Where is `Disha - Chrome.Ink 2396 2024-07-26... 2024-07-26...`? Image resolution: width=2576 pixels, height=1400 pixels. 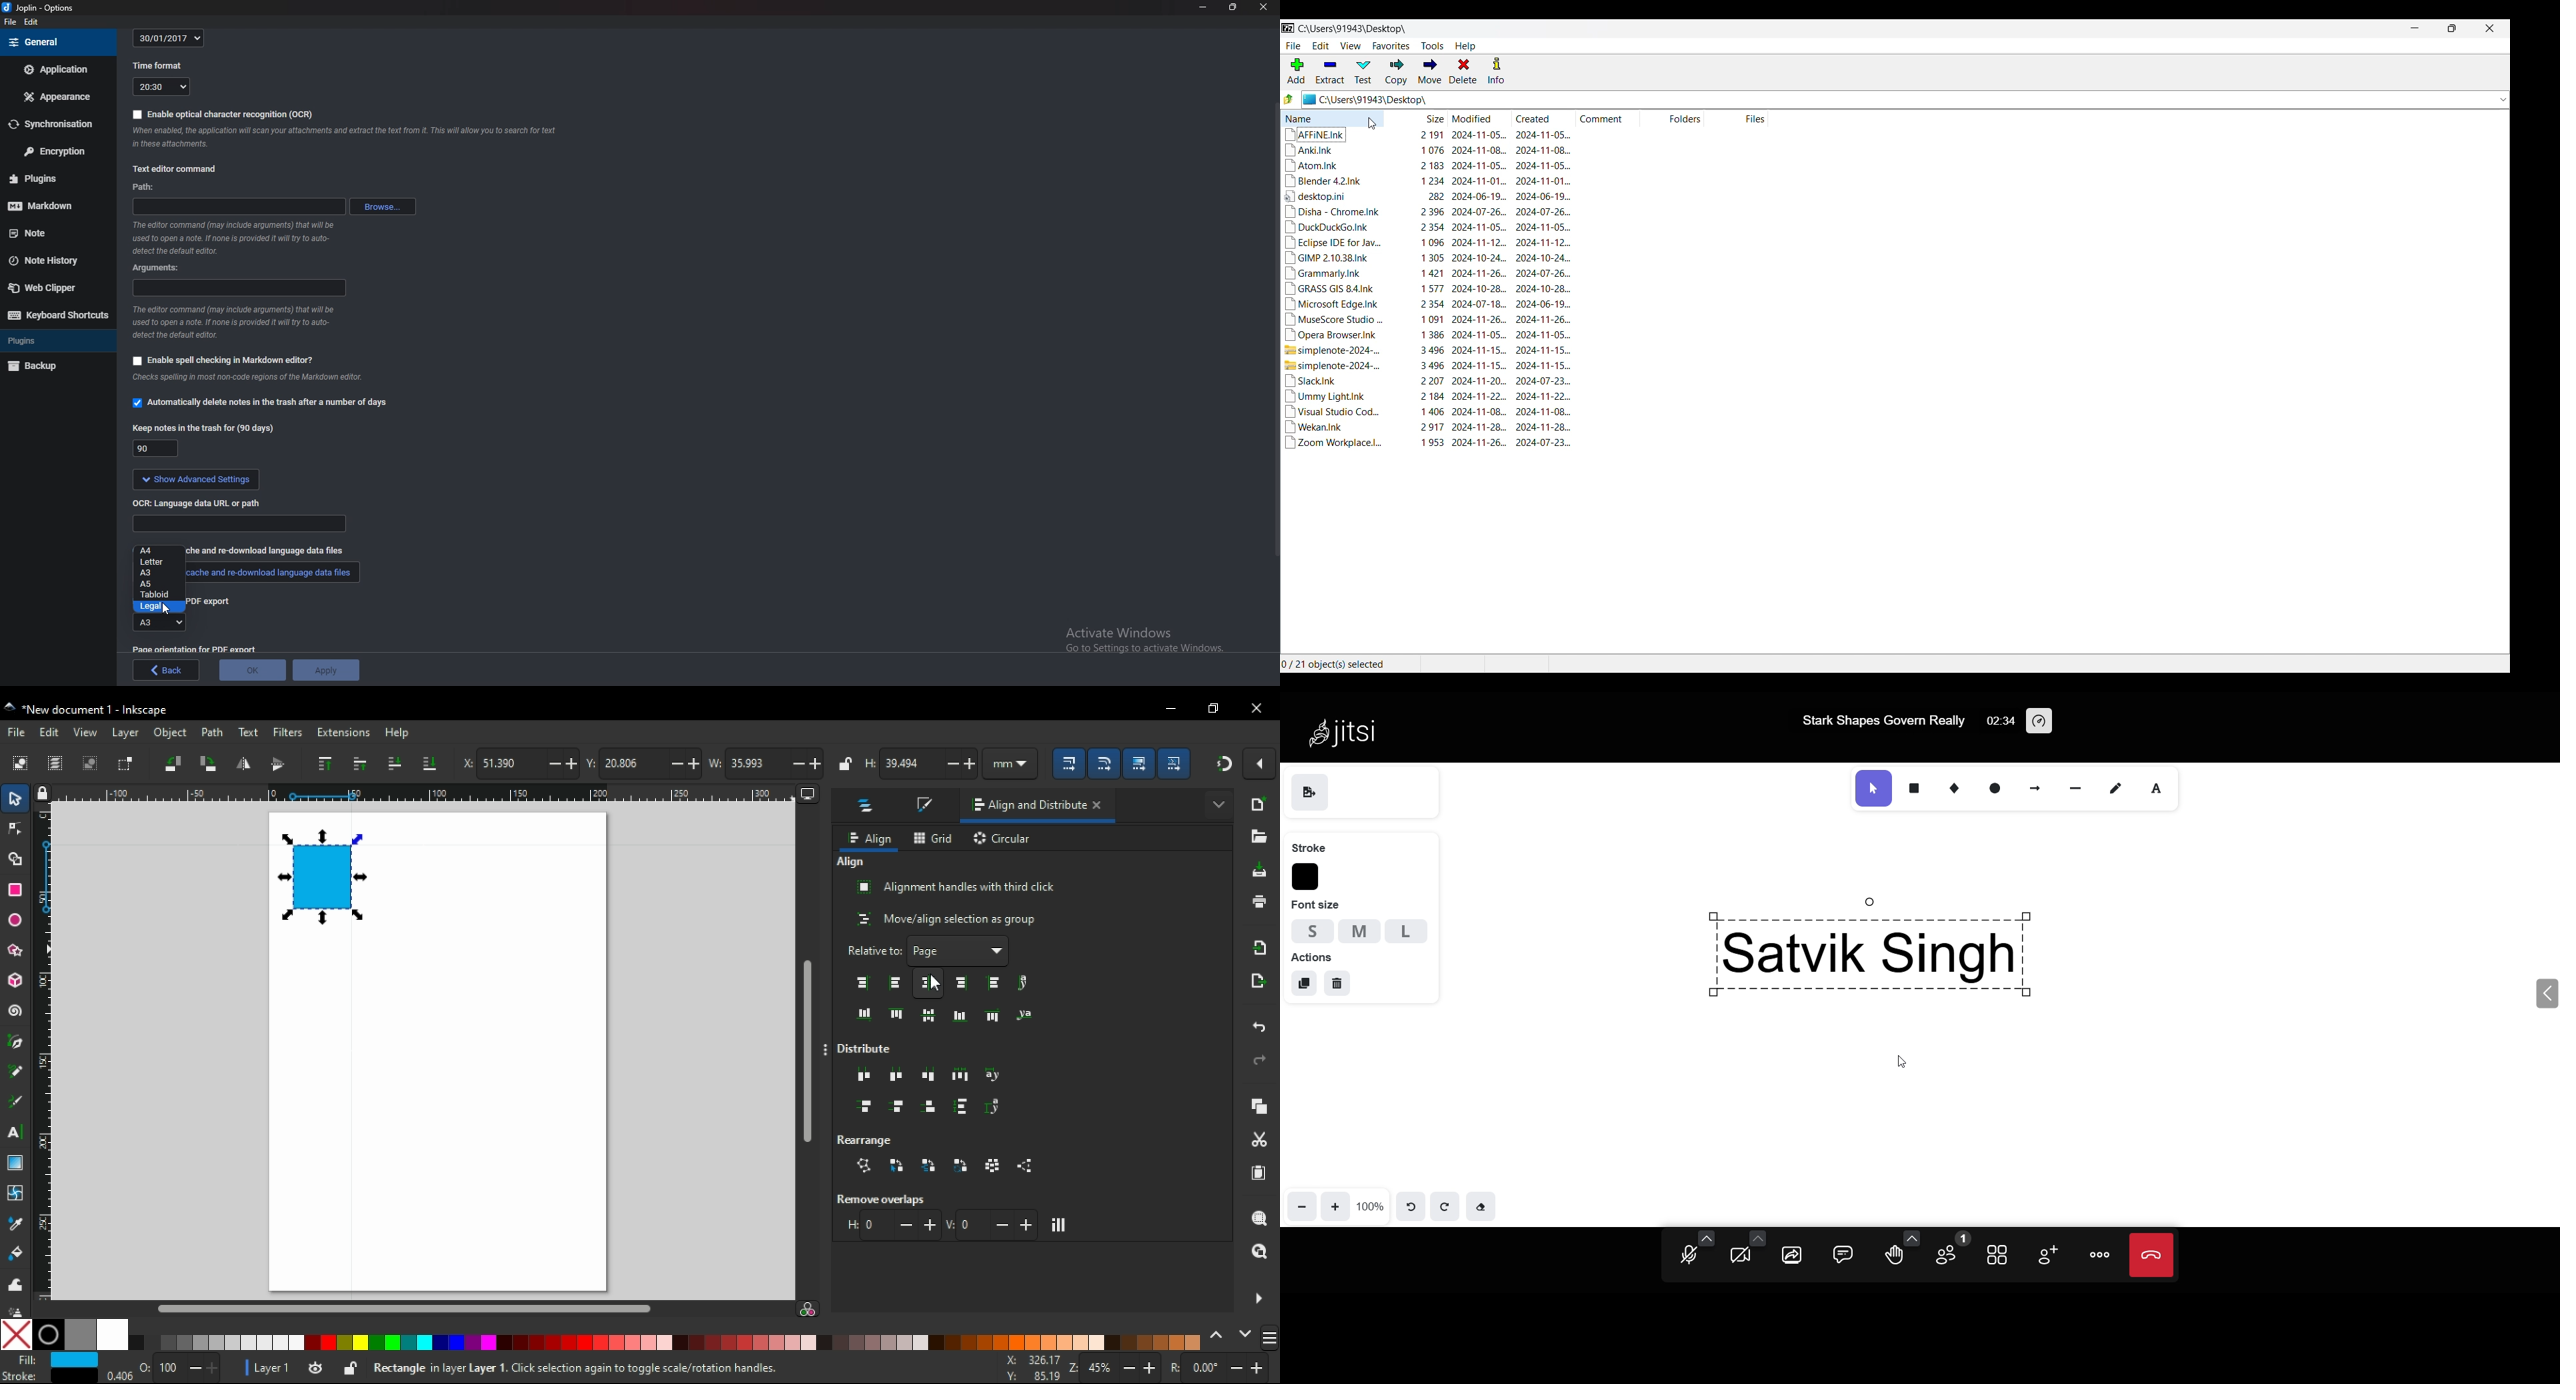
Disha - Chrome.Ink 2396 2024-07-26... 2024-07-26... is located at coordinates (1427, 212).